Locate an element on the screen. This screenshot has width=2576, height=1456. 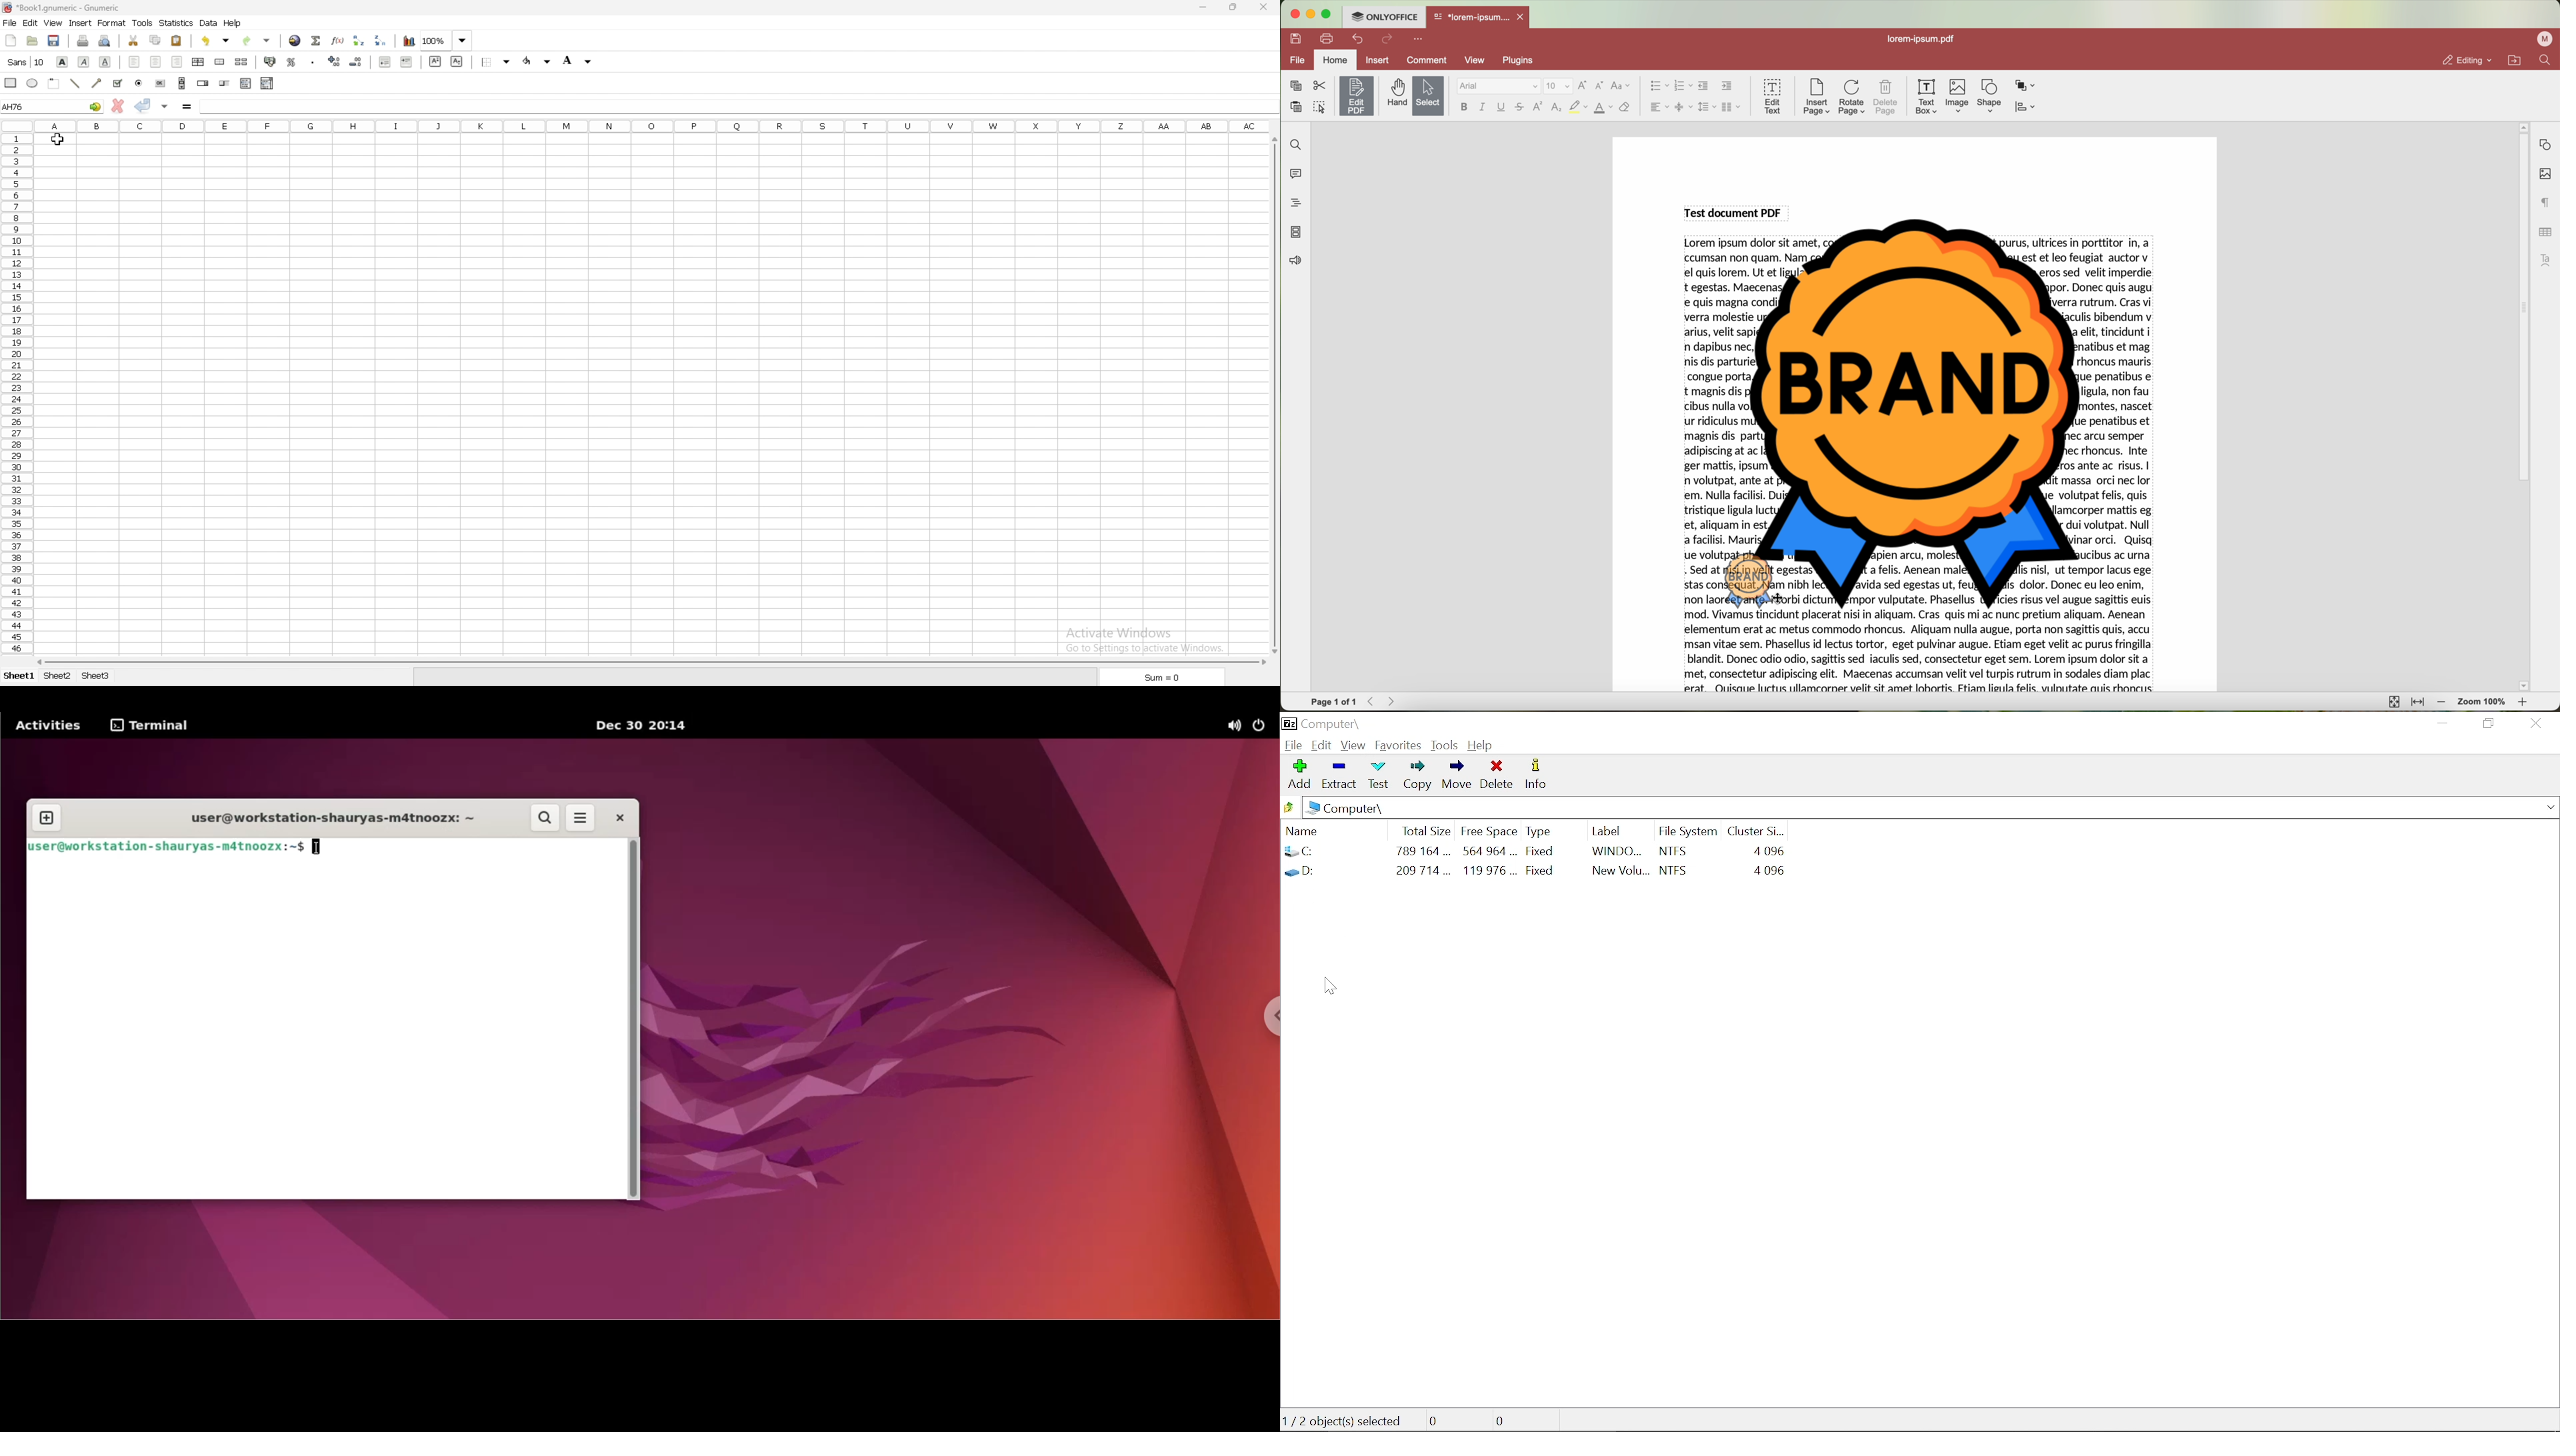
align right is located at coordinates (177, 62).